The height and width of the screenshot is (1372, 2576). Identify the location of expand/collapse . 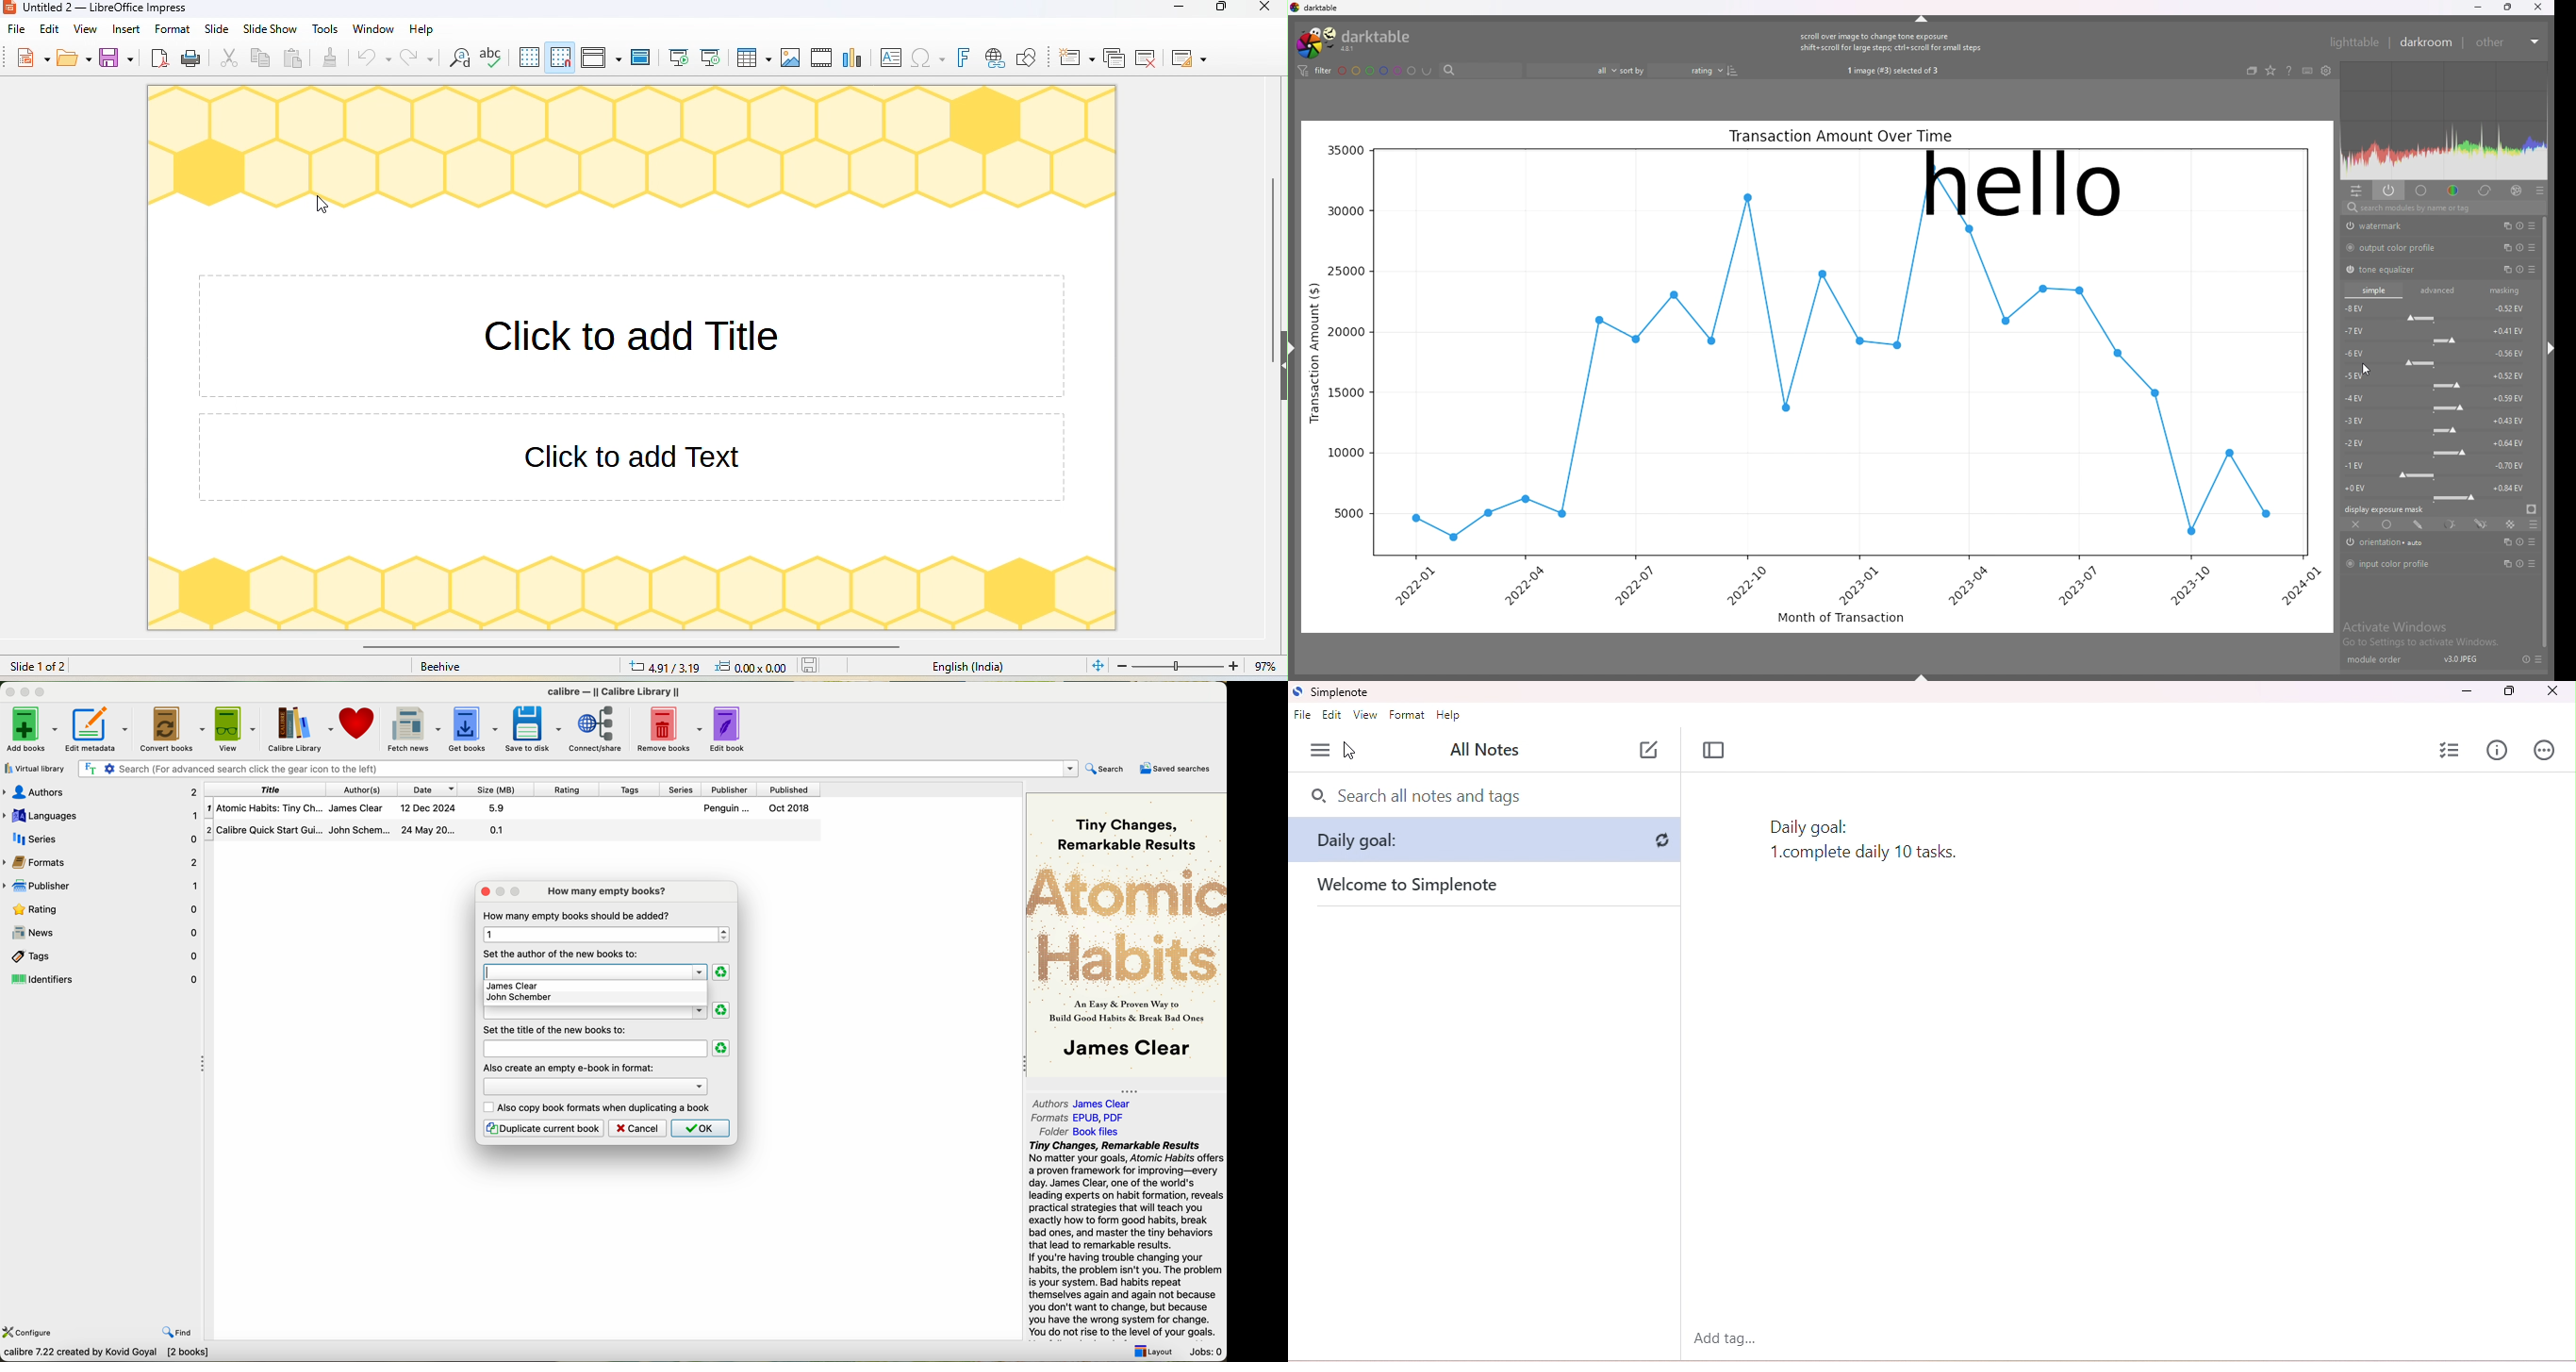
(2535, 42).